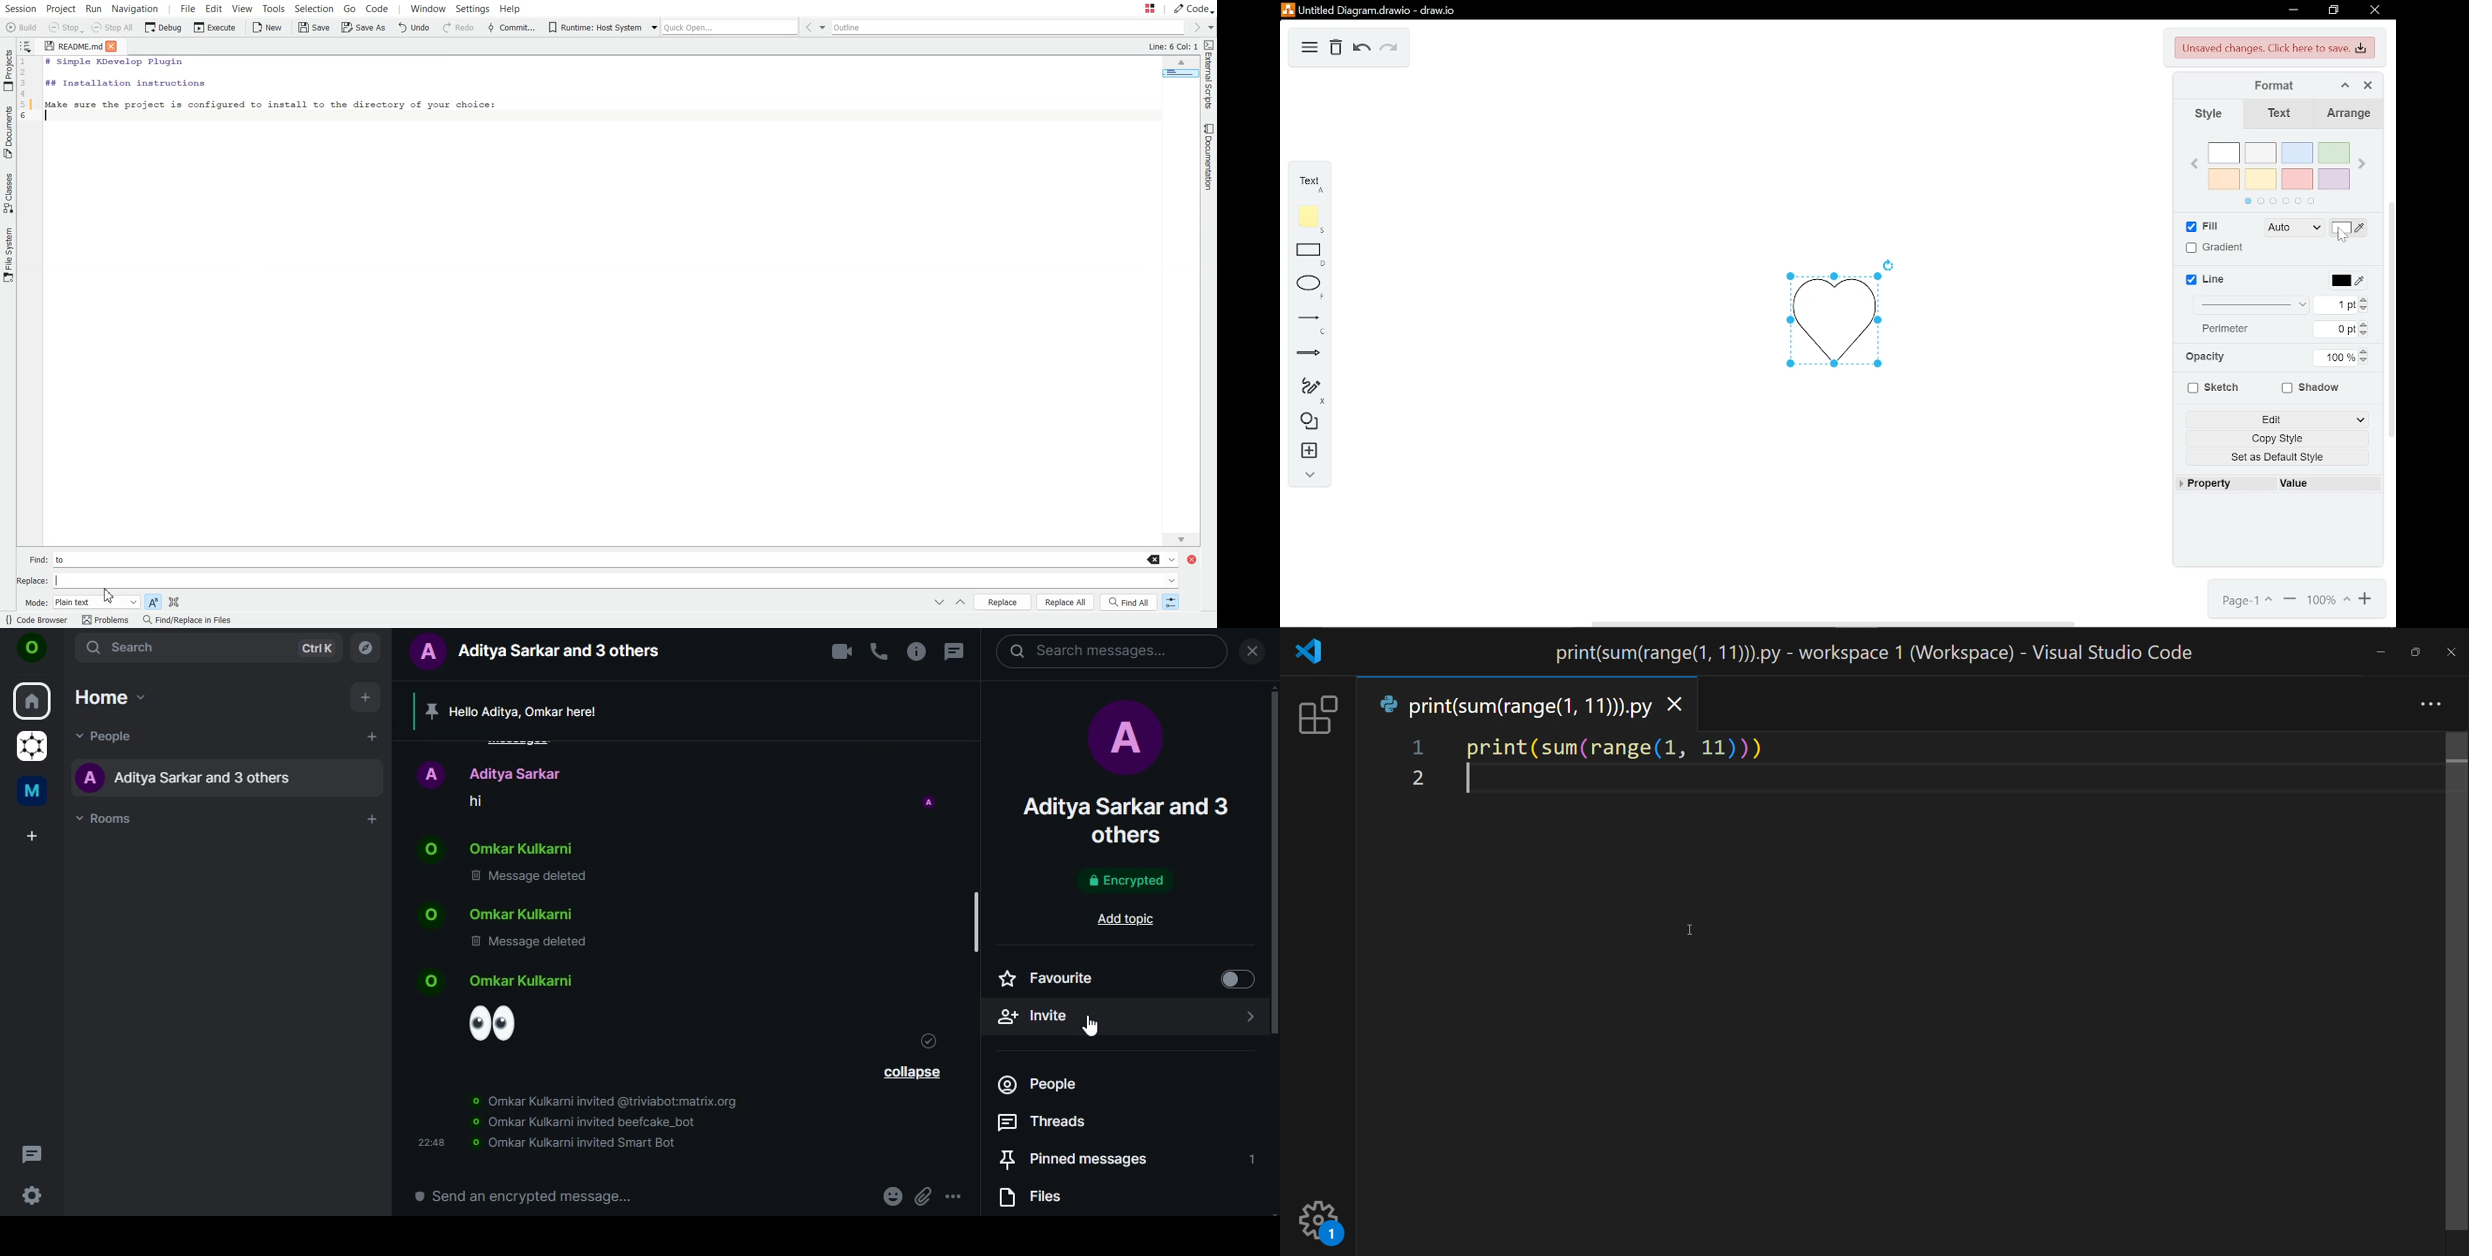 The image size is (2492, 1260). What do you see at coordinates (1043, 1124) in the screenshot?
I see `threads` at bounding box center [1043, 1124].